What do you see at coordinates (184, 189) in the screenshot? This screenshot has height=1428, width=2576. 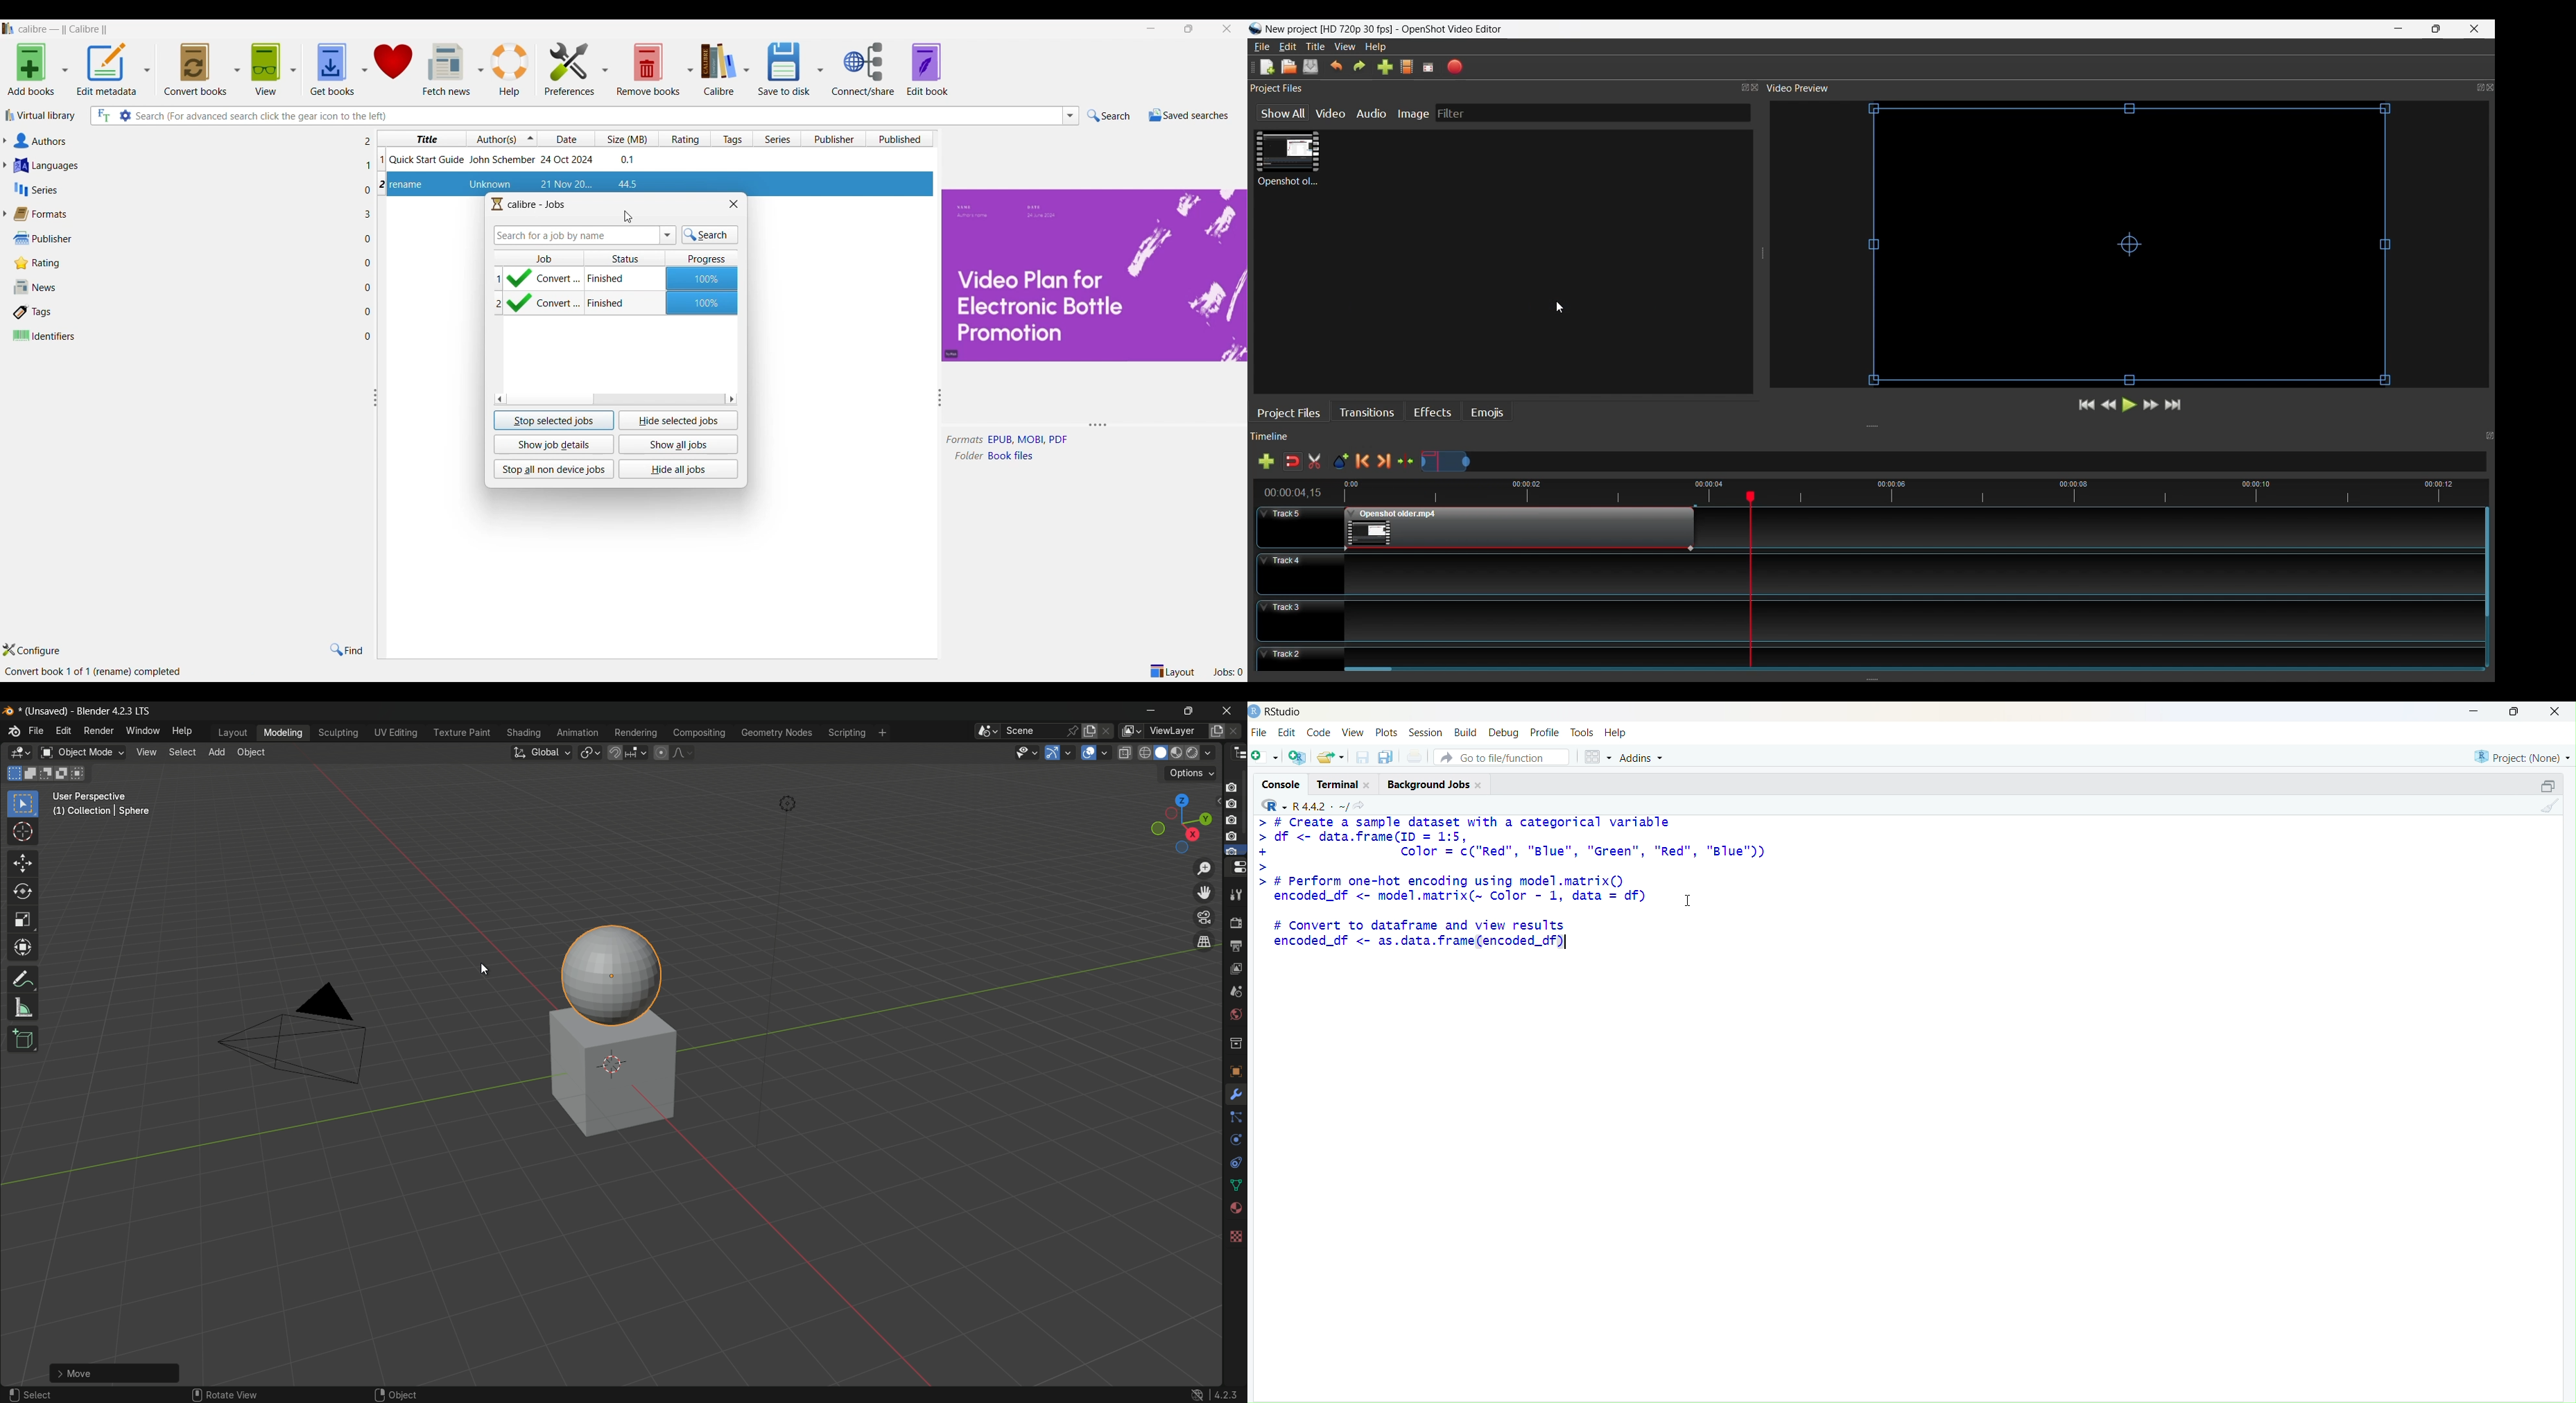 I see `Series` at bounding box center [184, 189].